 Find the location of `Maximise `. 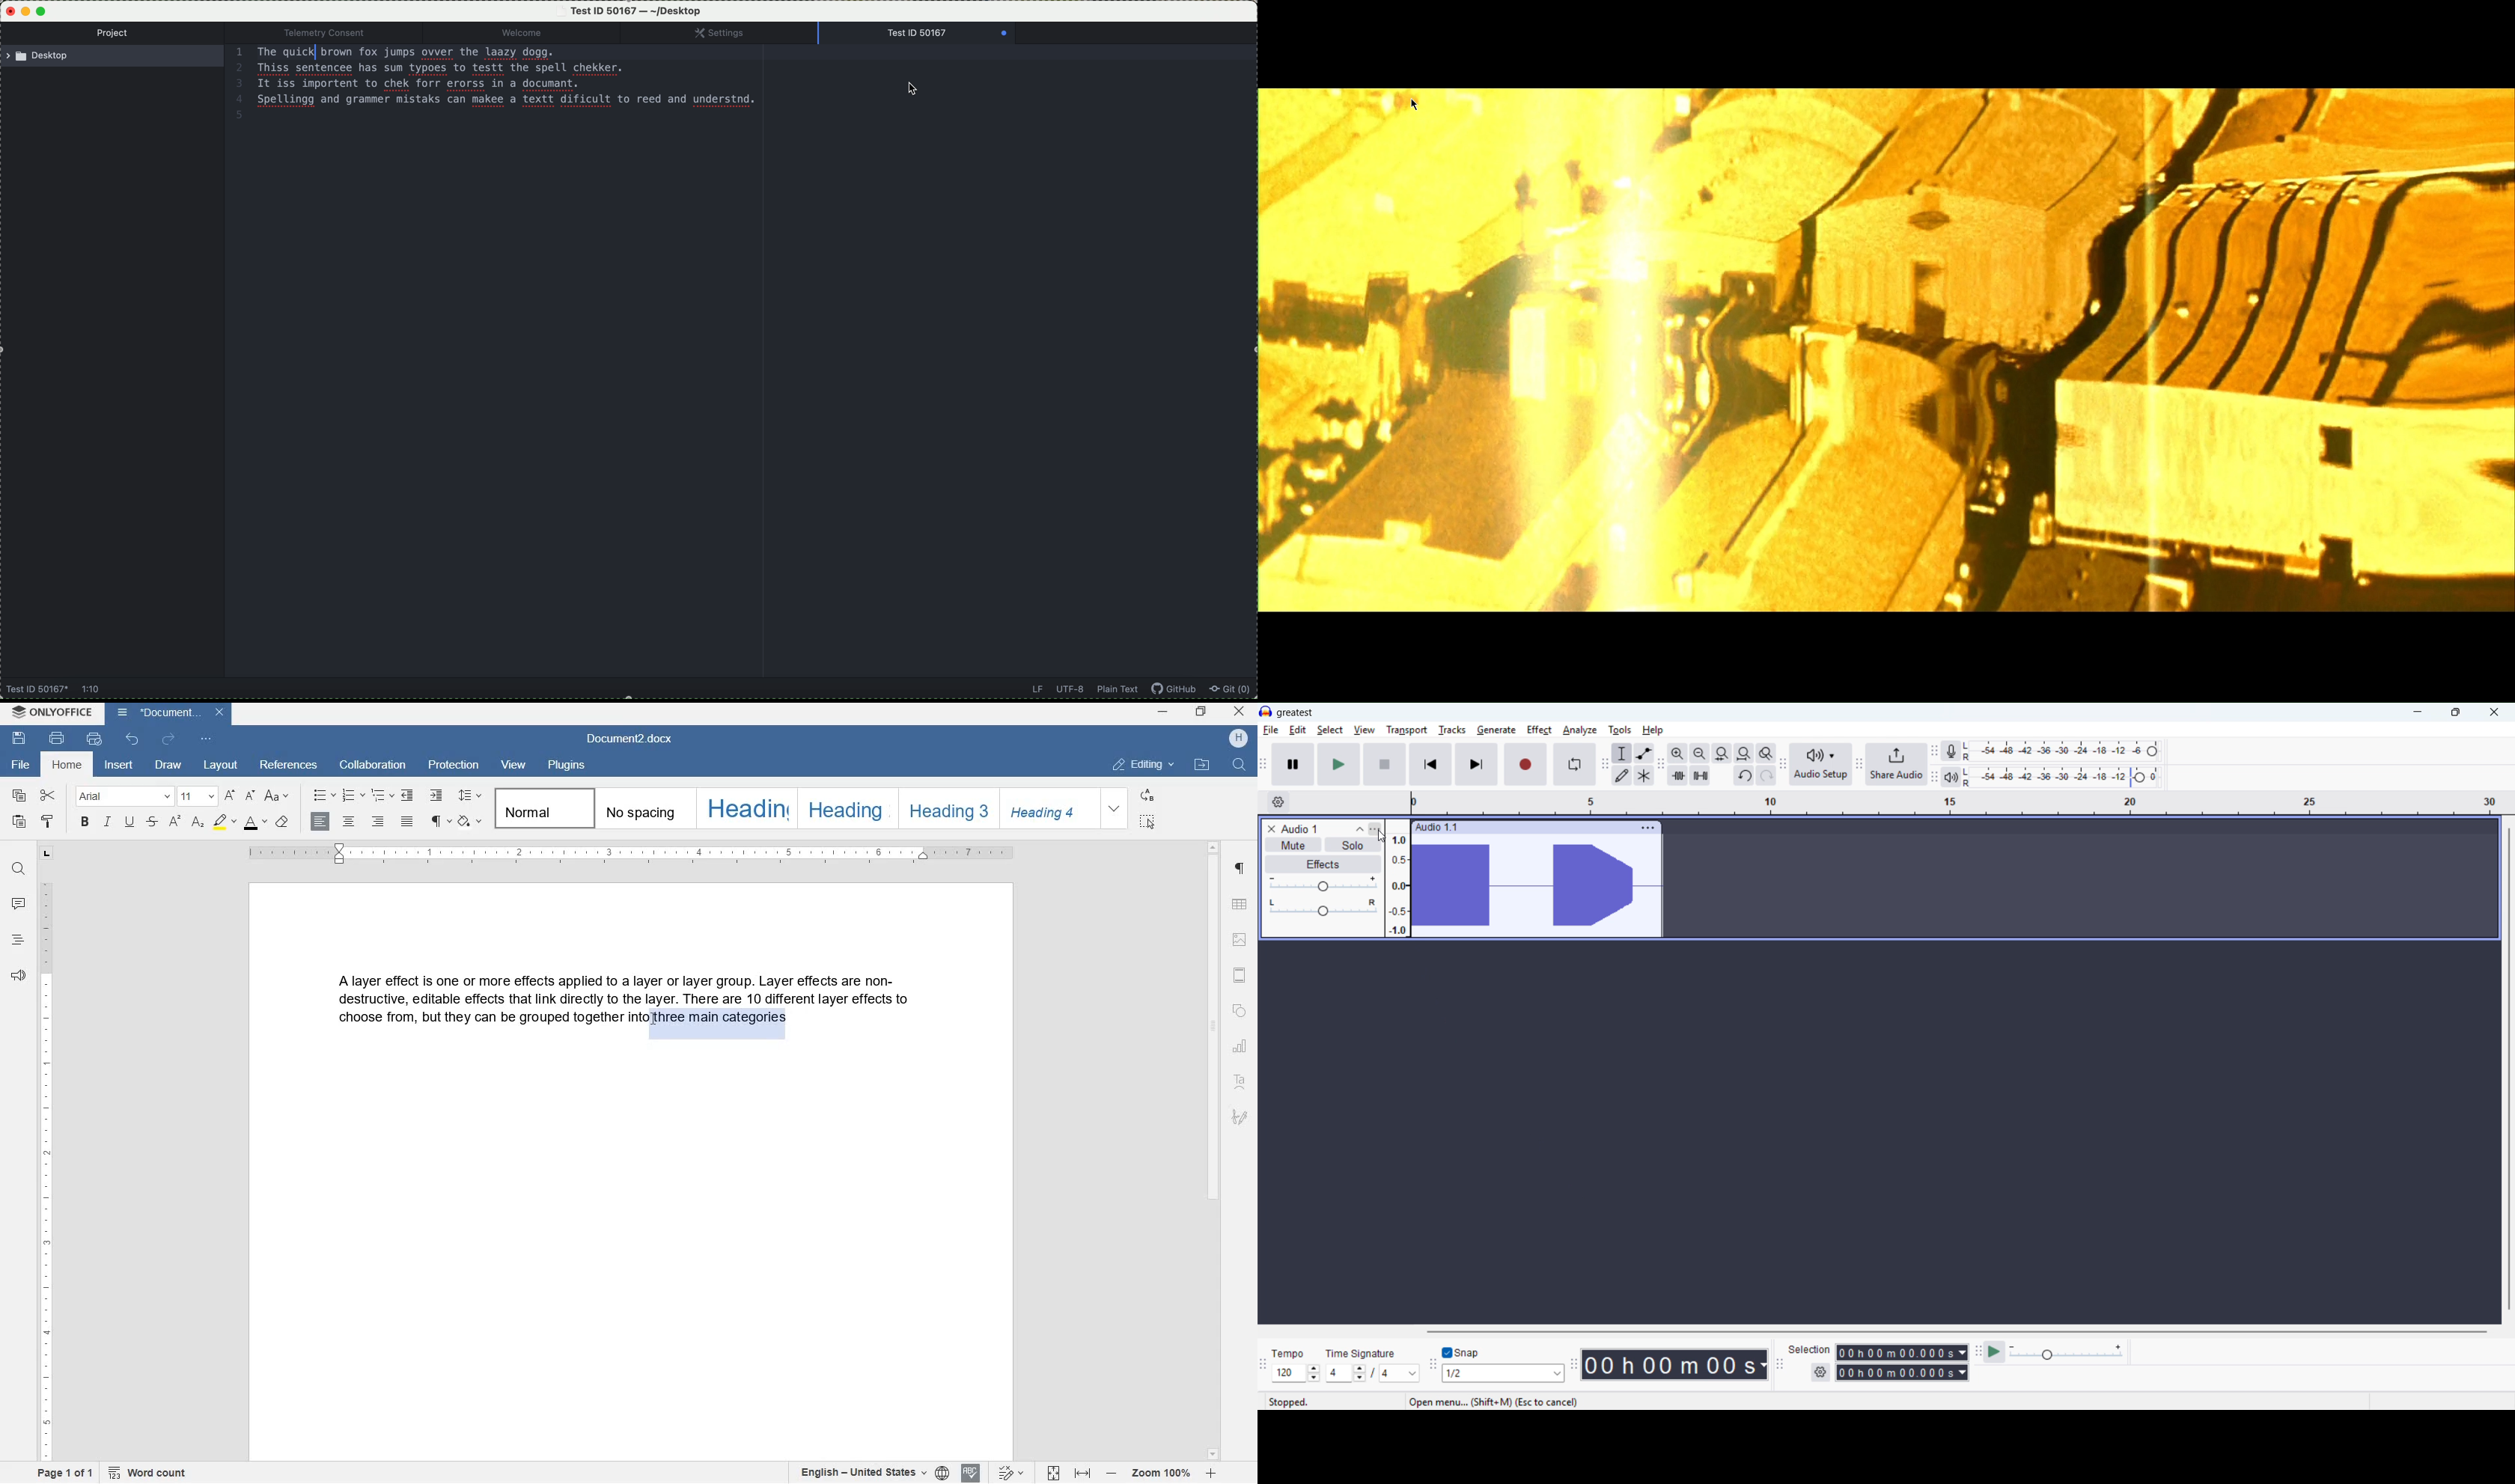

Maximise  is located at coordinates (2455, 713).